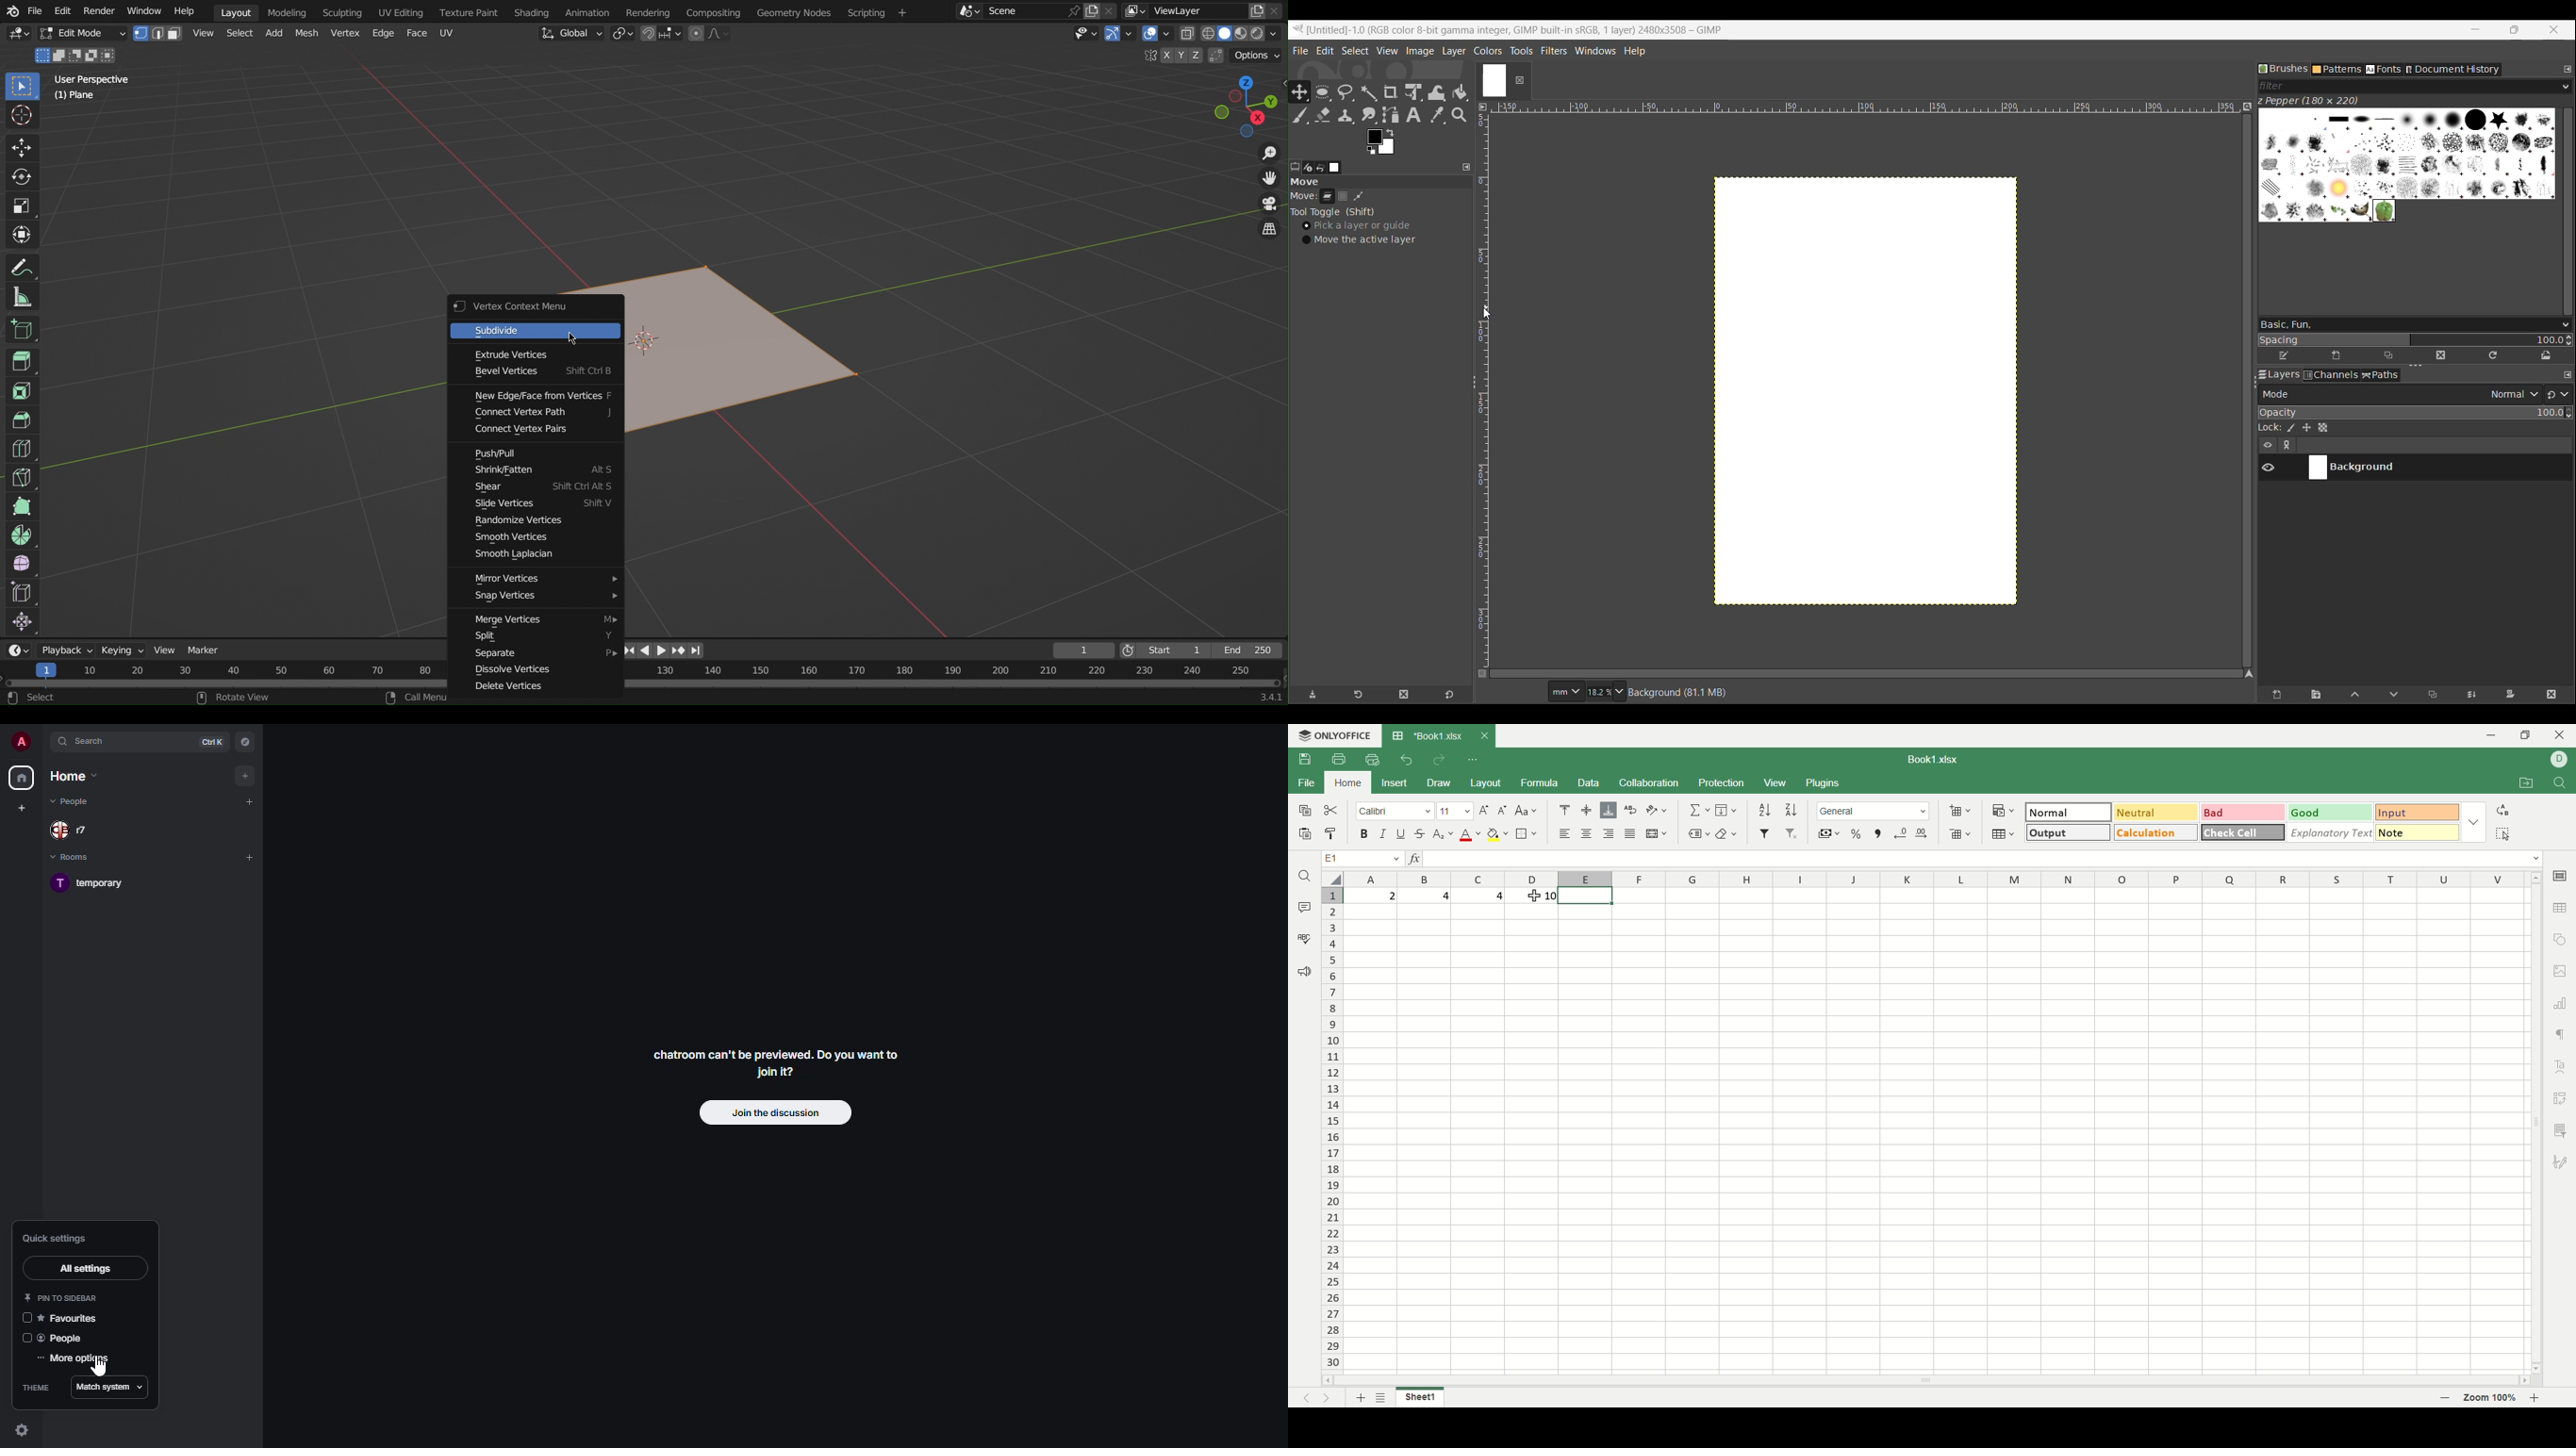  I want to click on filter, so click(1763, 835).